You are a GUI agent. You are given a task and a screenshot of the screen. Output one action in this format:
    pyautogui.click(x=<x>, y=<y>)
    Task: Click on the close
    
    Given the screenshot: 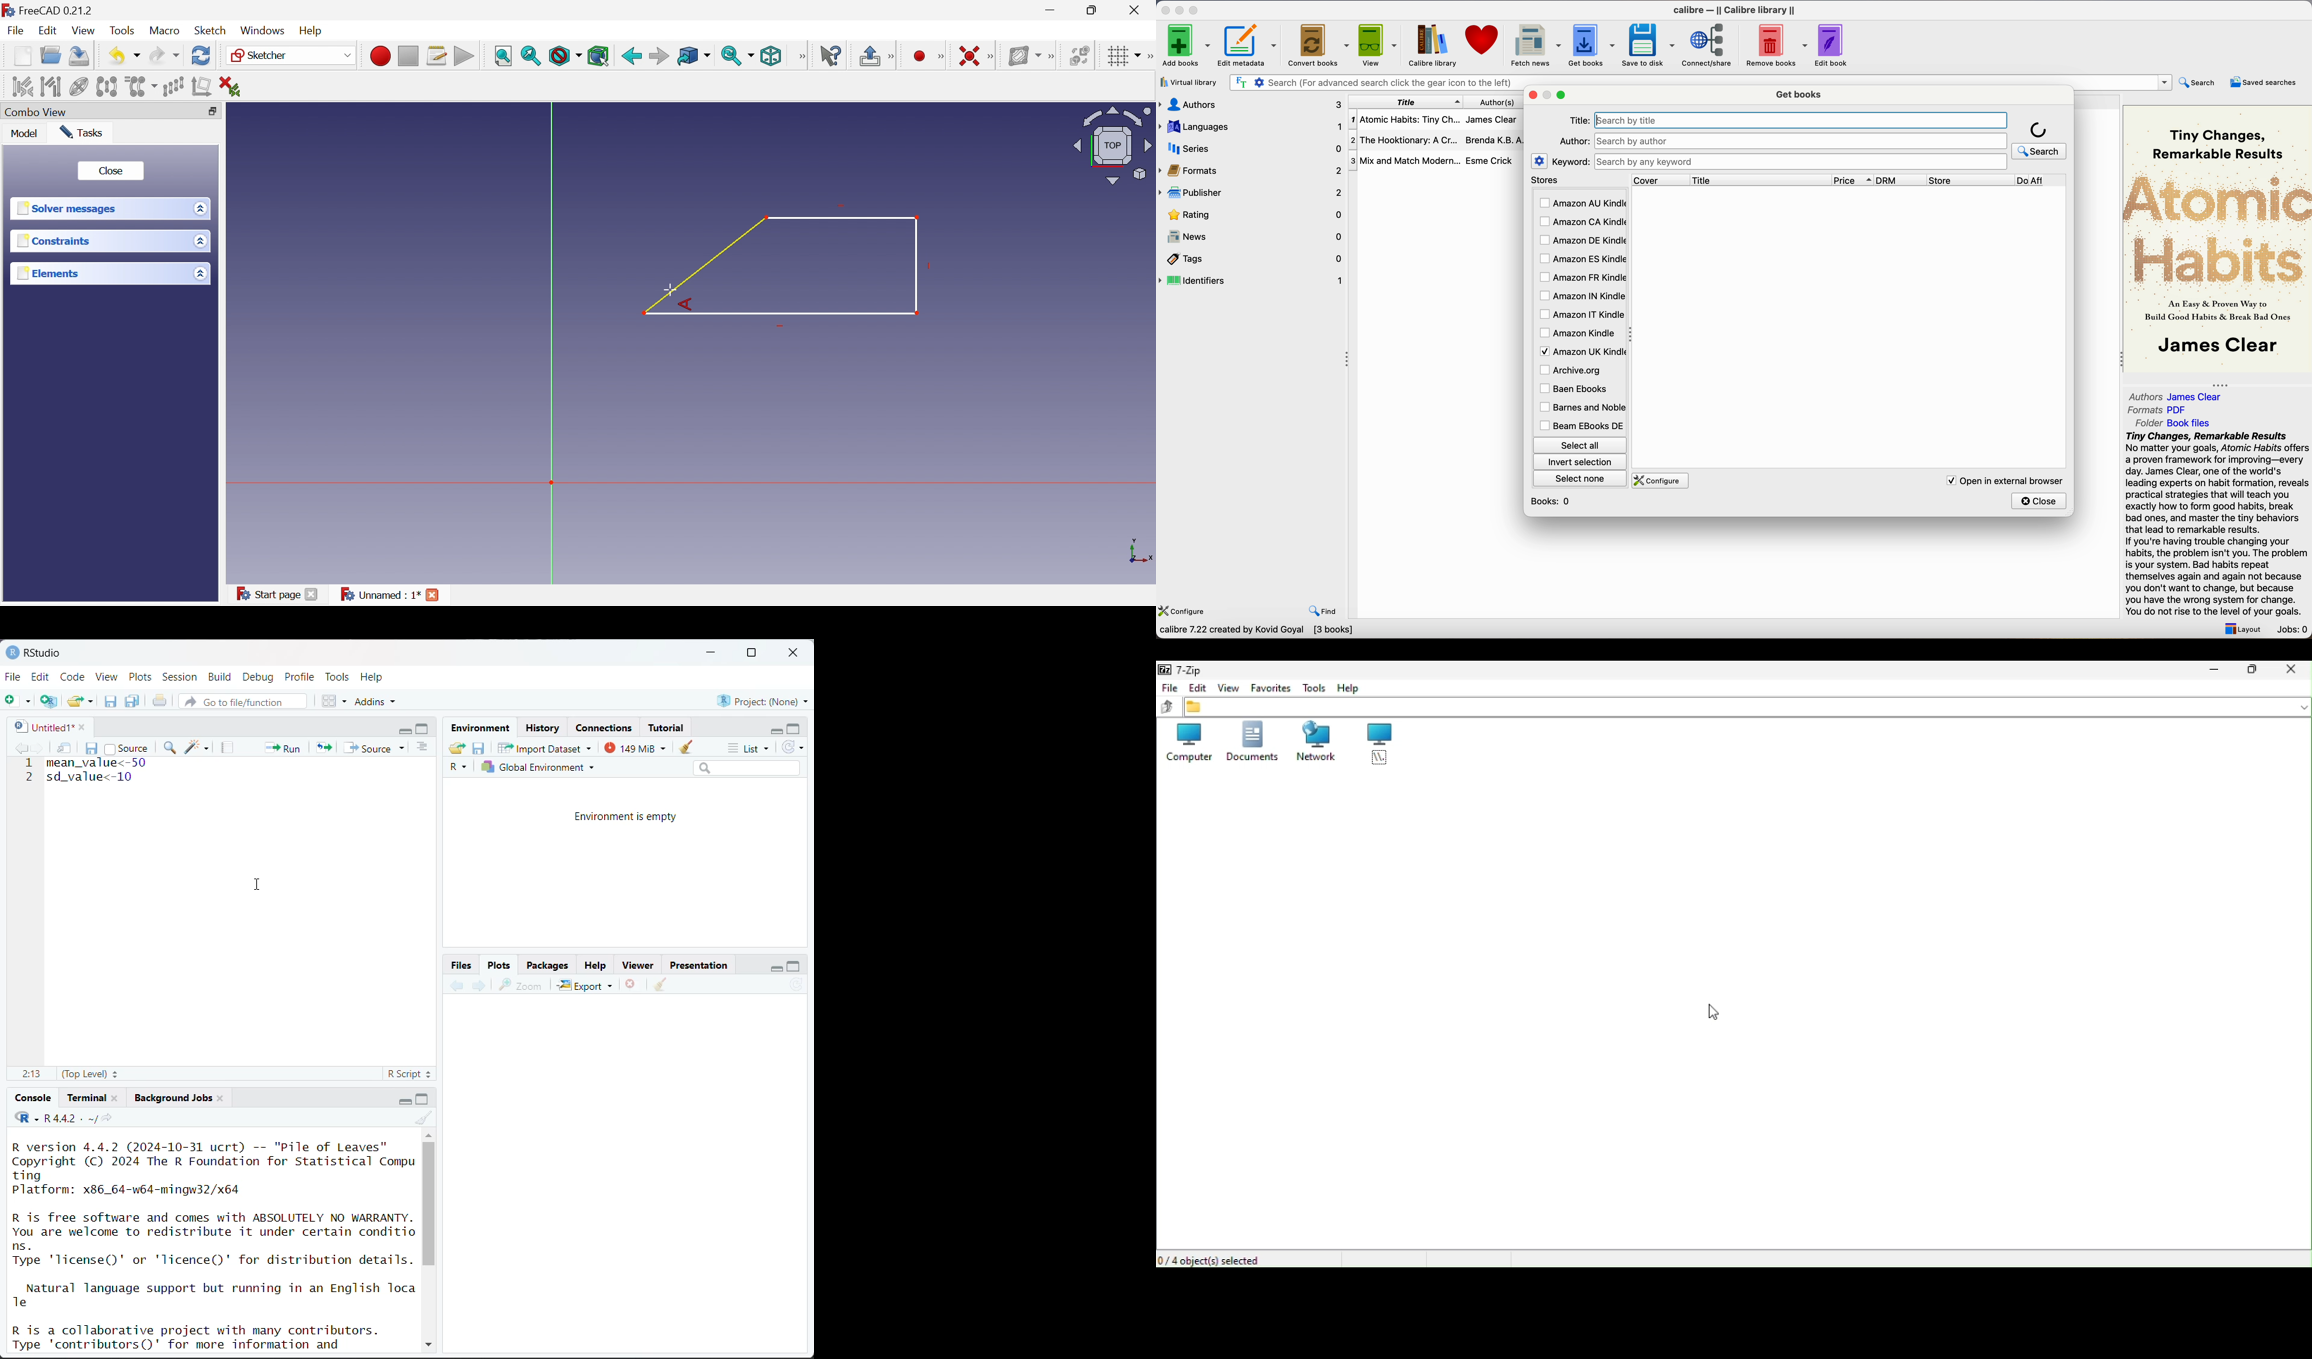 What is the action you would take?
    pyautogui.click(x=78, y=726)
    